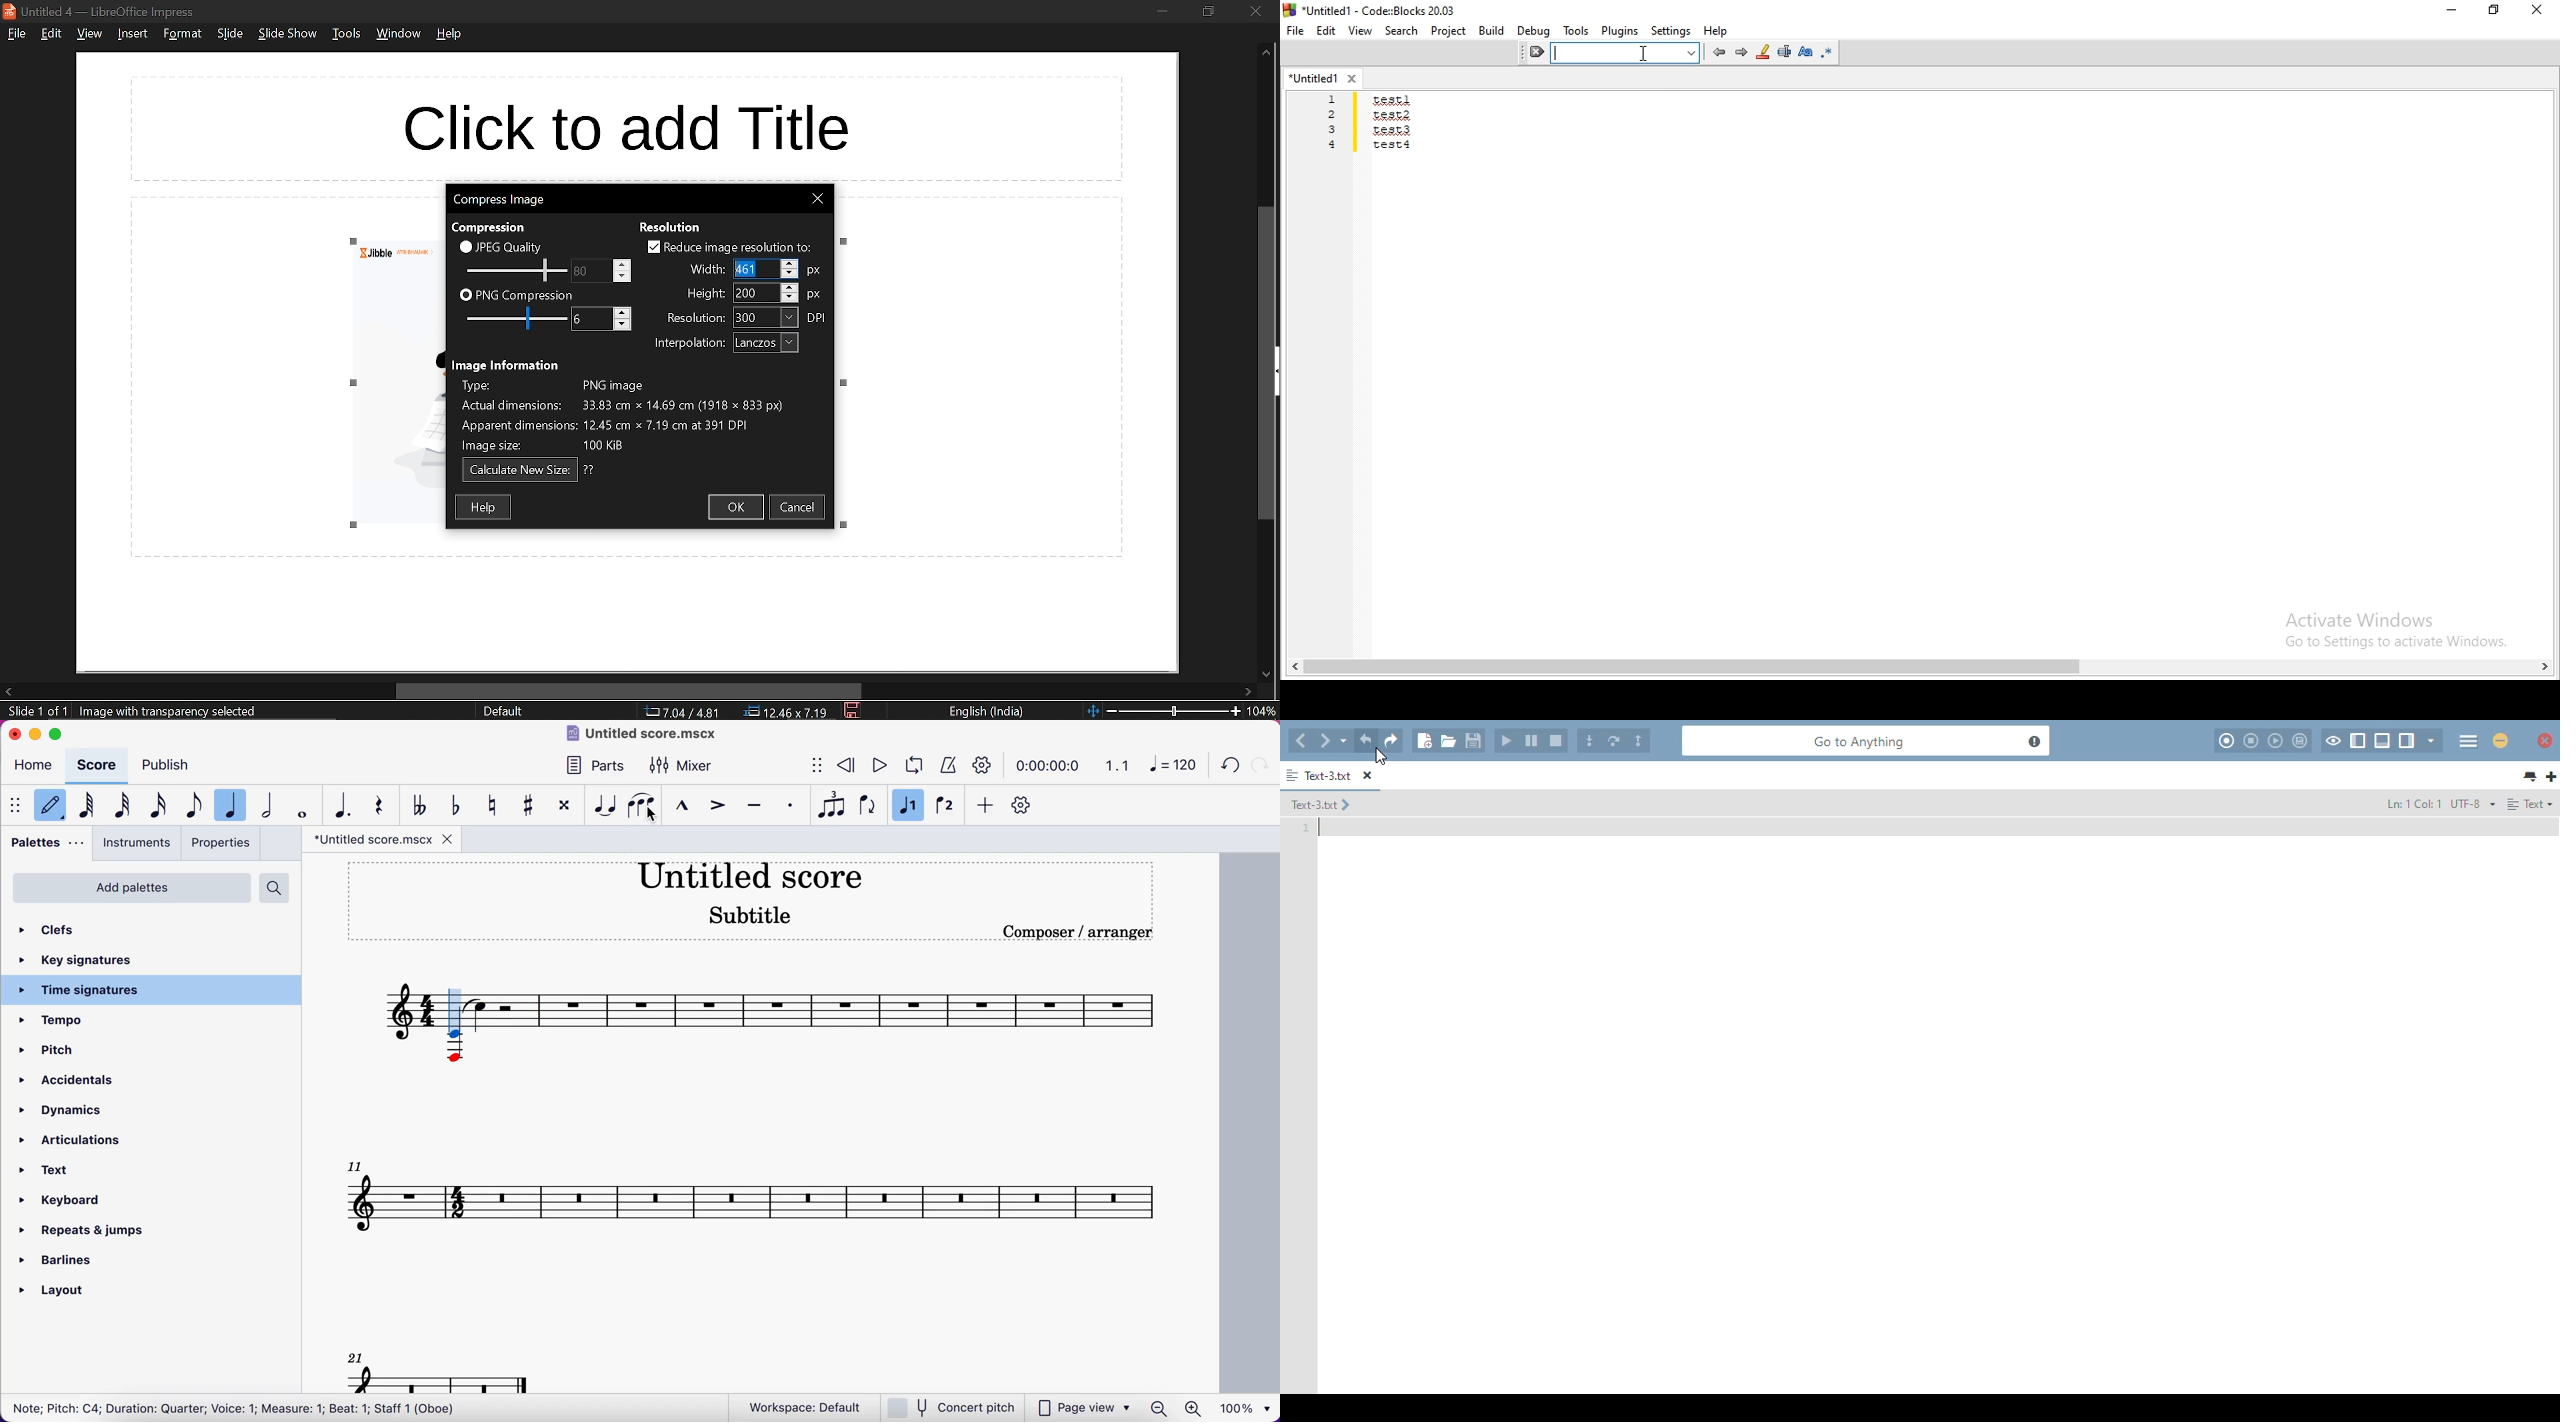 This screenshot has width=2576, height=1428. What do you see at coordinates (1449, 31) in the screenshot?
I see `Project` at bounding box center [1449, 31].